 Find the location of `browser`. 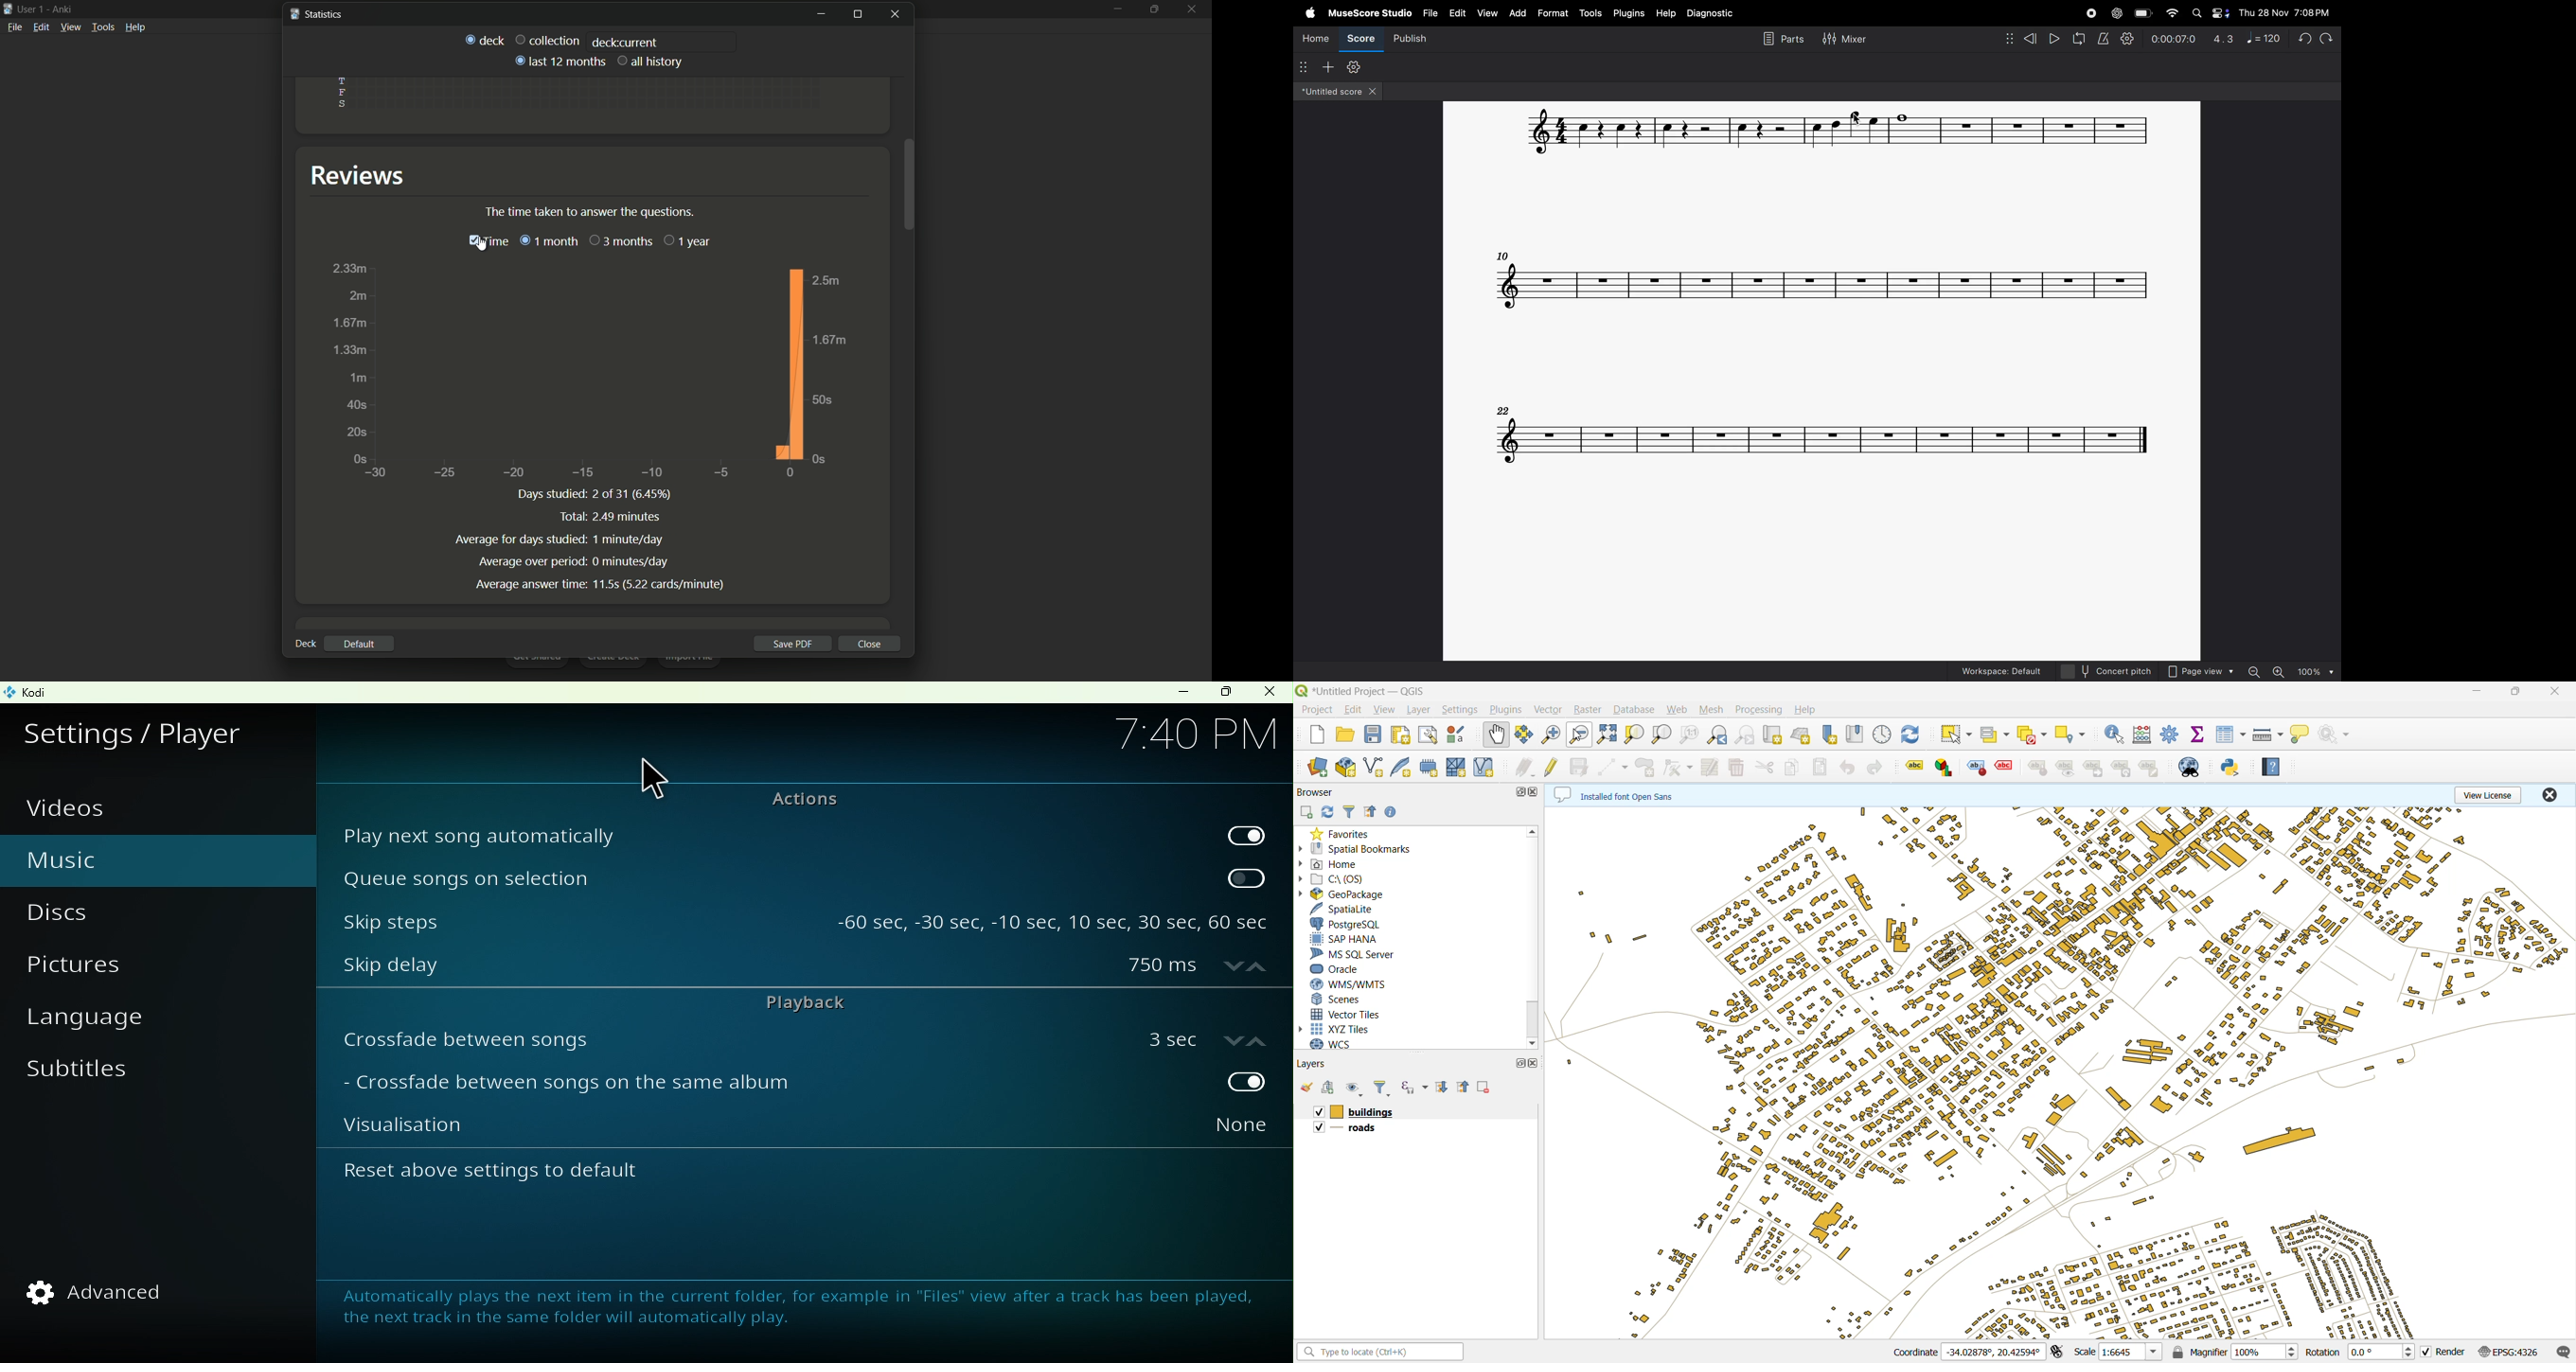

browser is located at coordinates (1318, 792).